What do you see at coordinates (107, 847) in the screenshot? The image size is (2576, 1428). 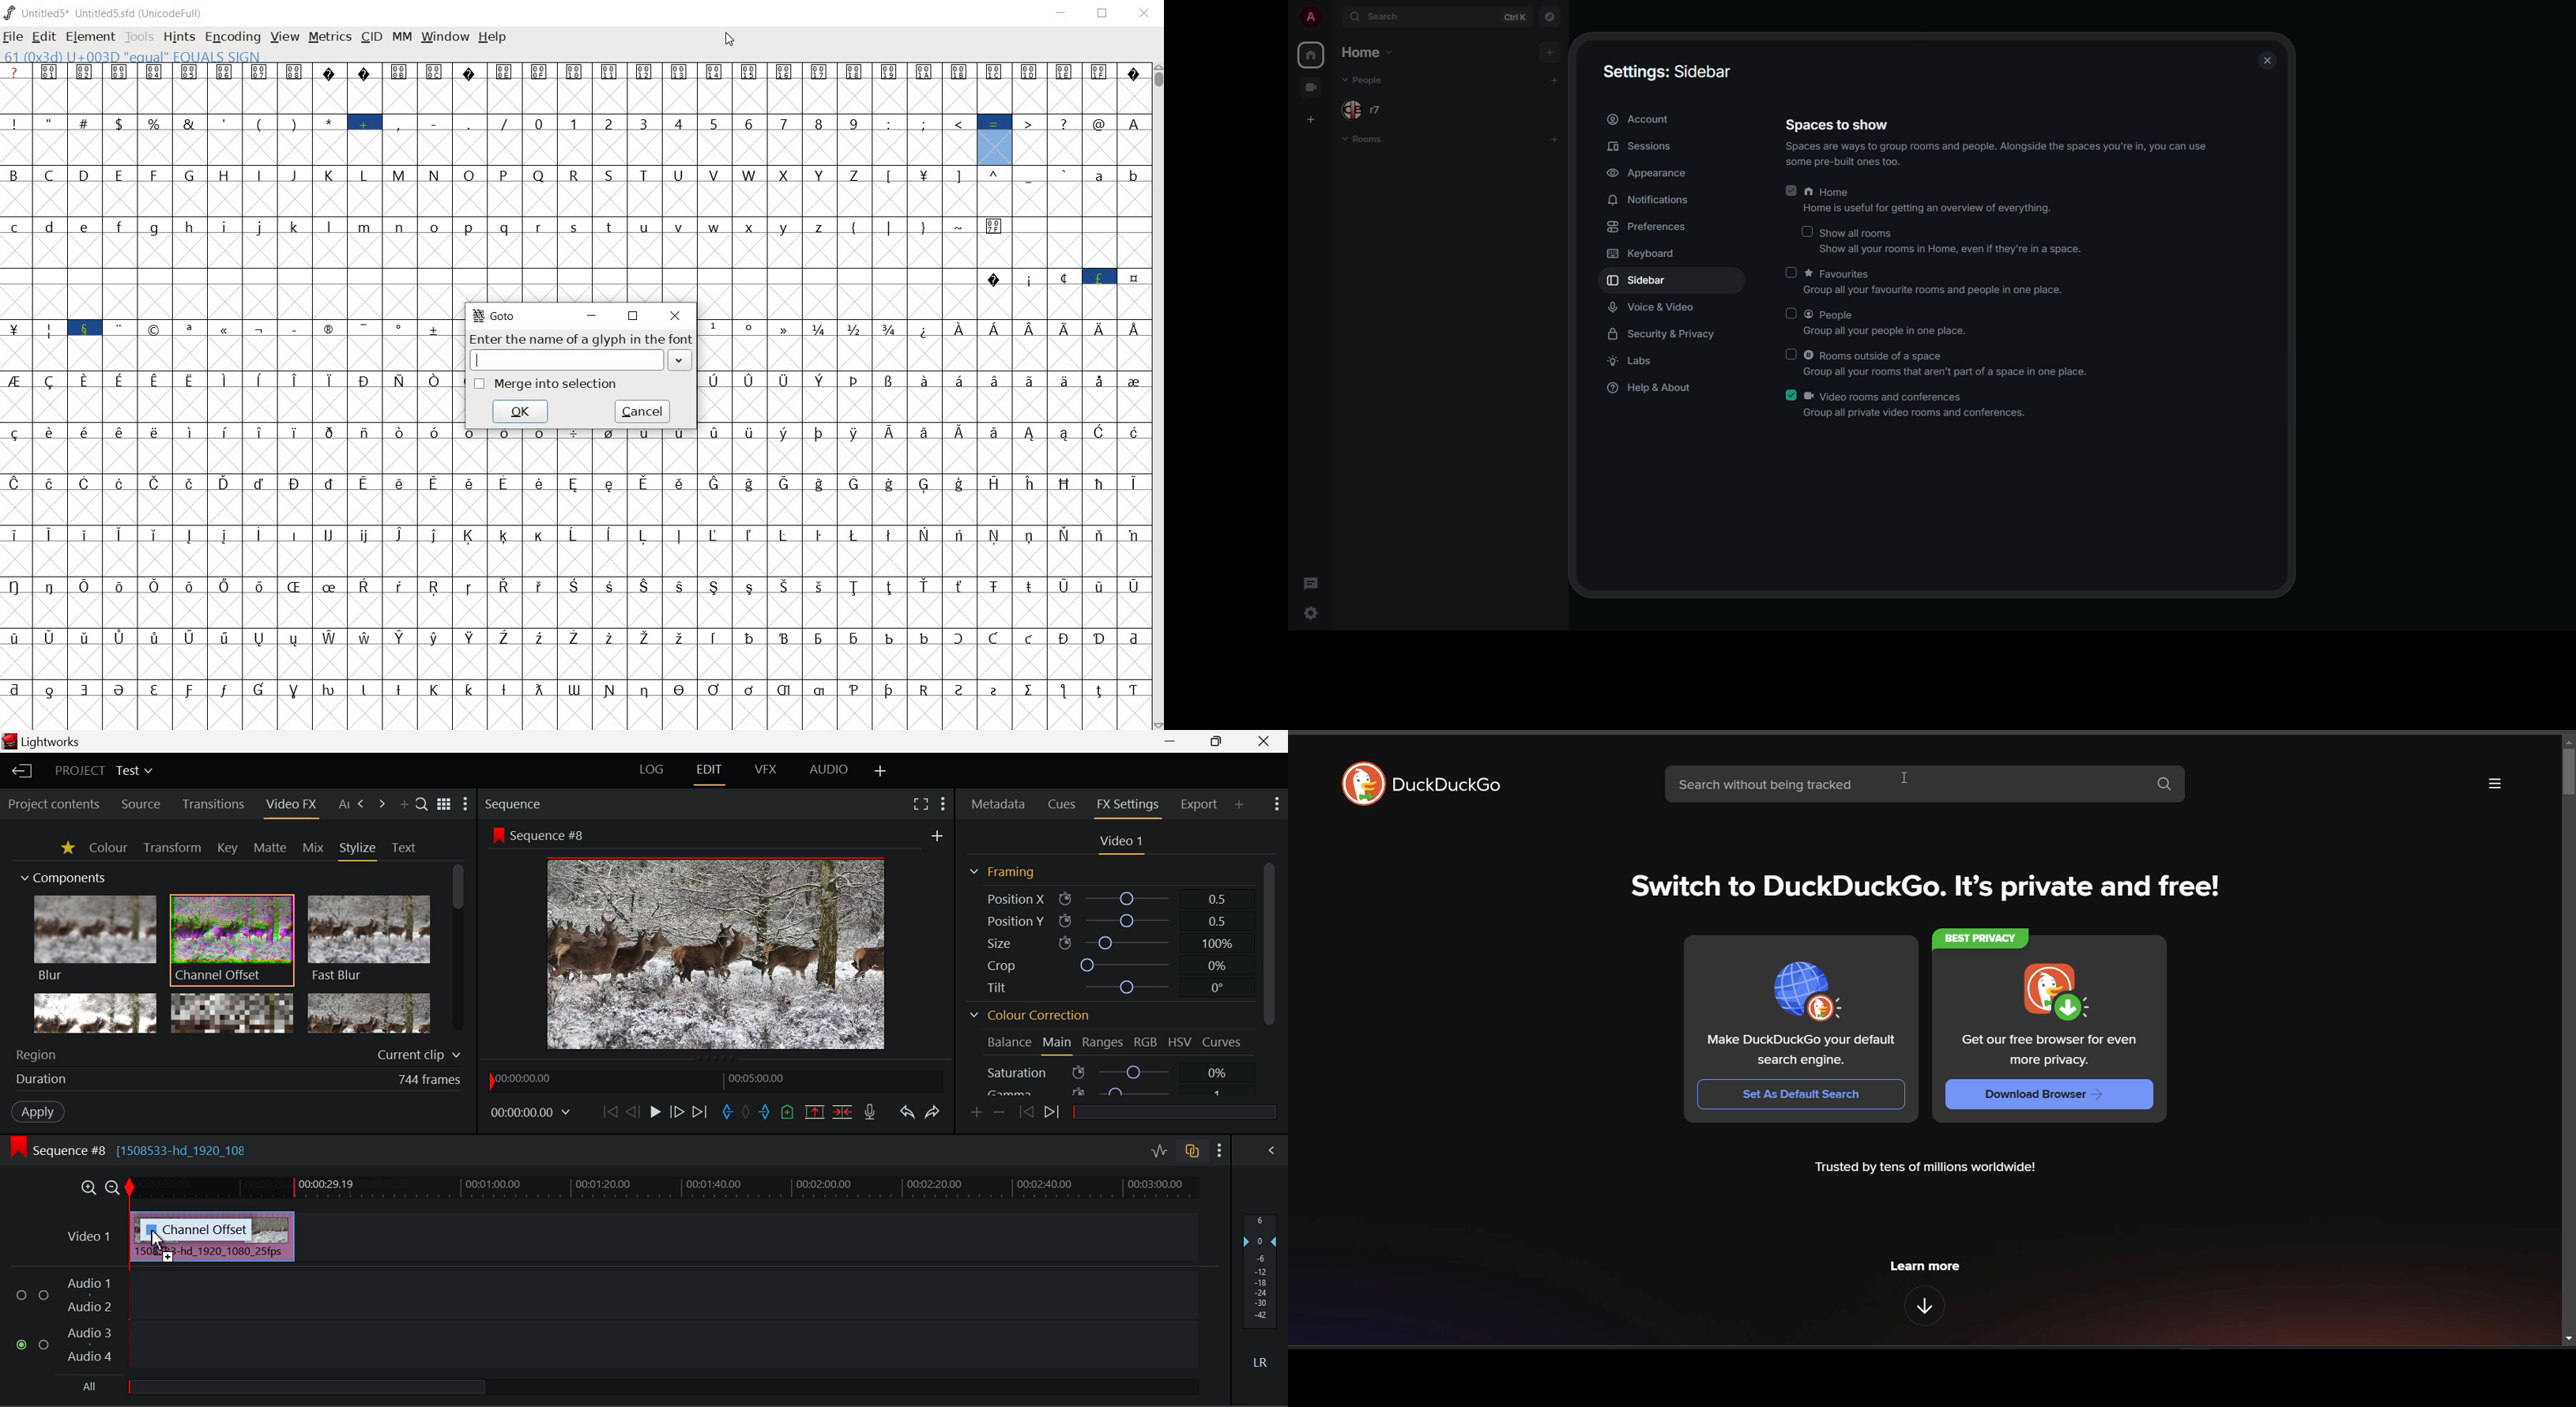 I see `Colour` at bounding box center [107, 847].